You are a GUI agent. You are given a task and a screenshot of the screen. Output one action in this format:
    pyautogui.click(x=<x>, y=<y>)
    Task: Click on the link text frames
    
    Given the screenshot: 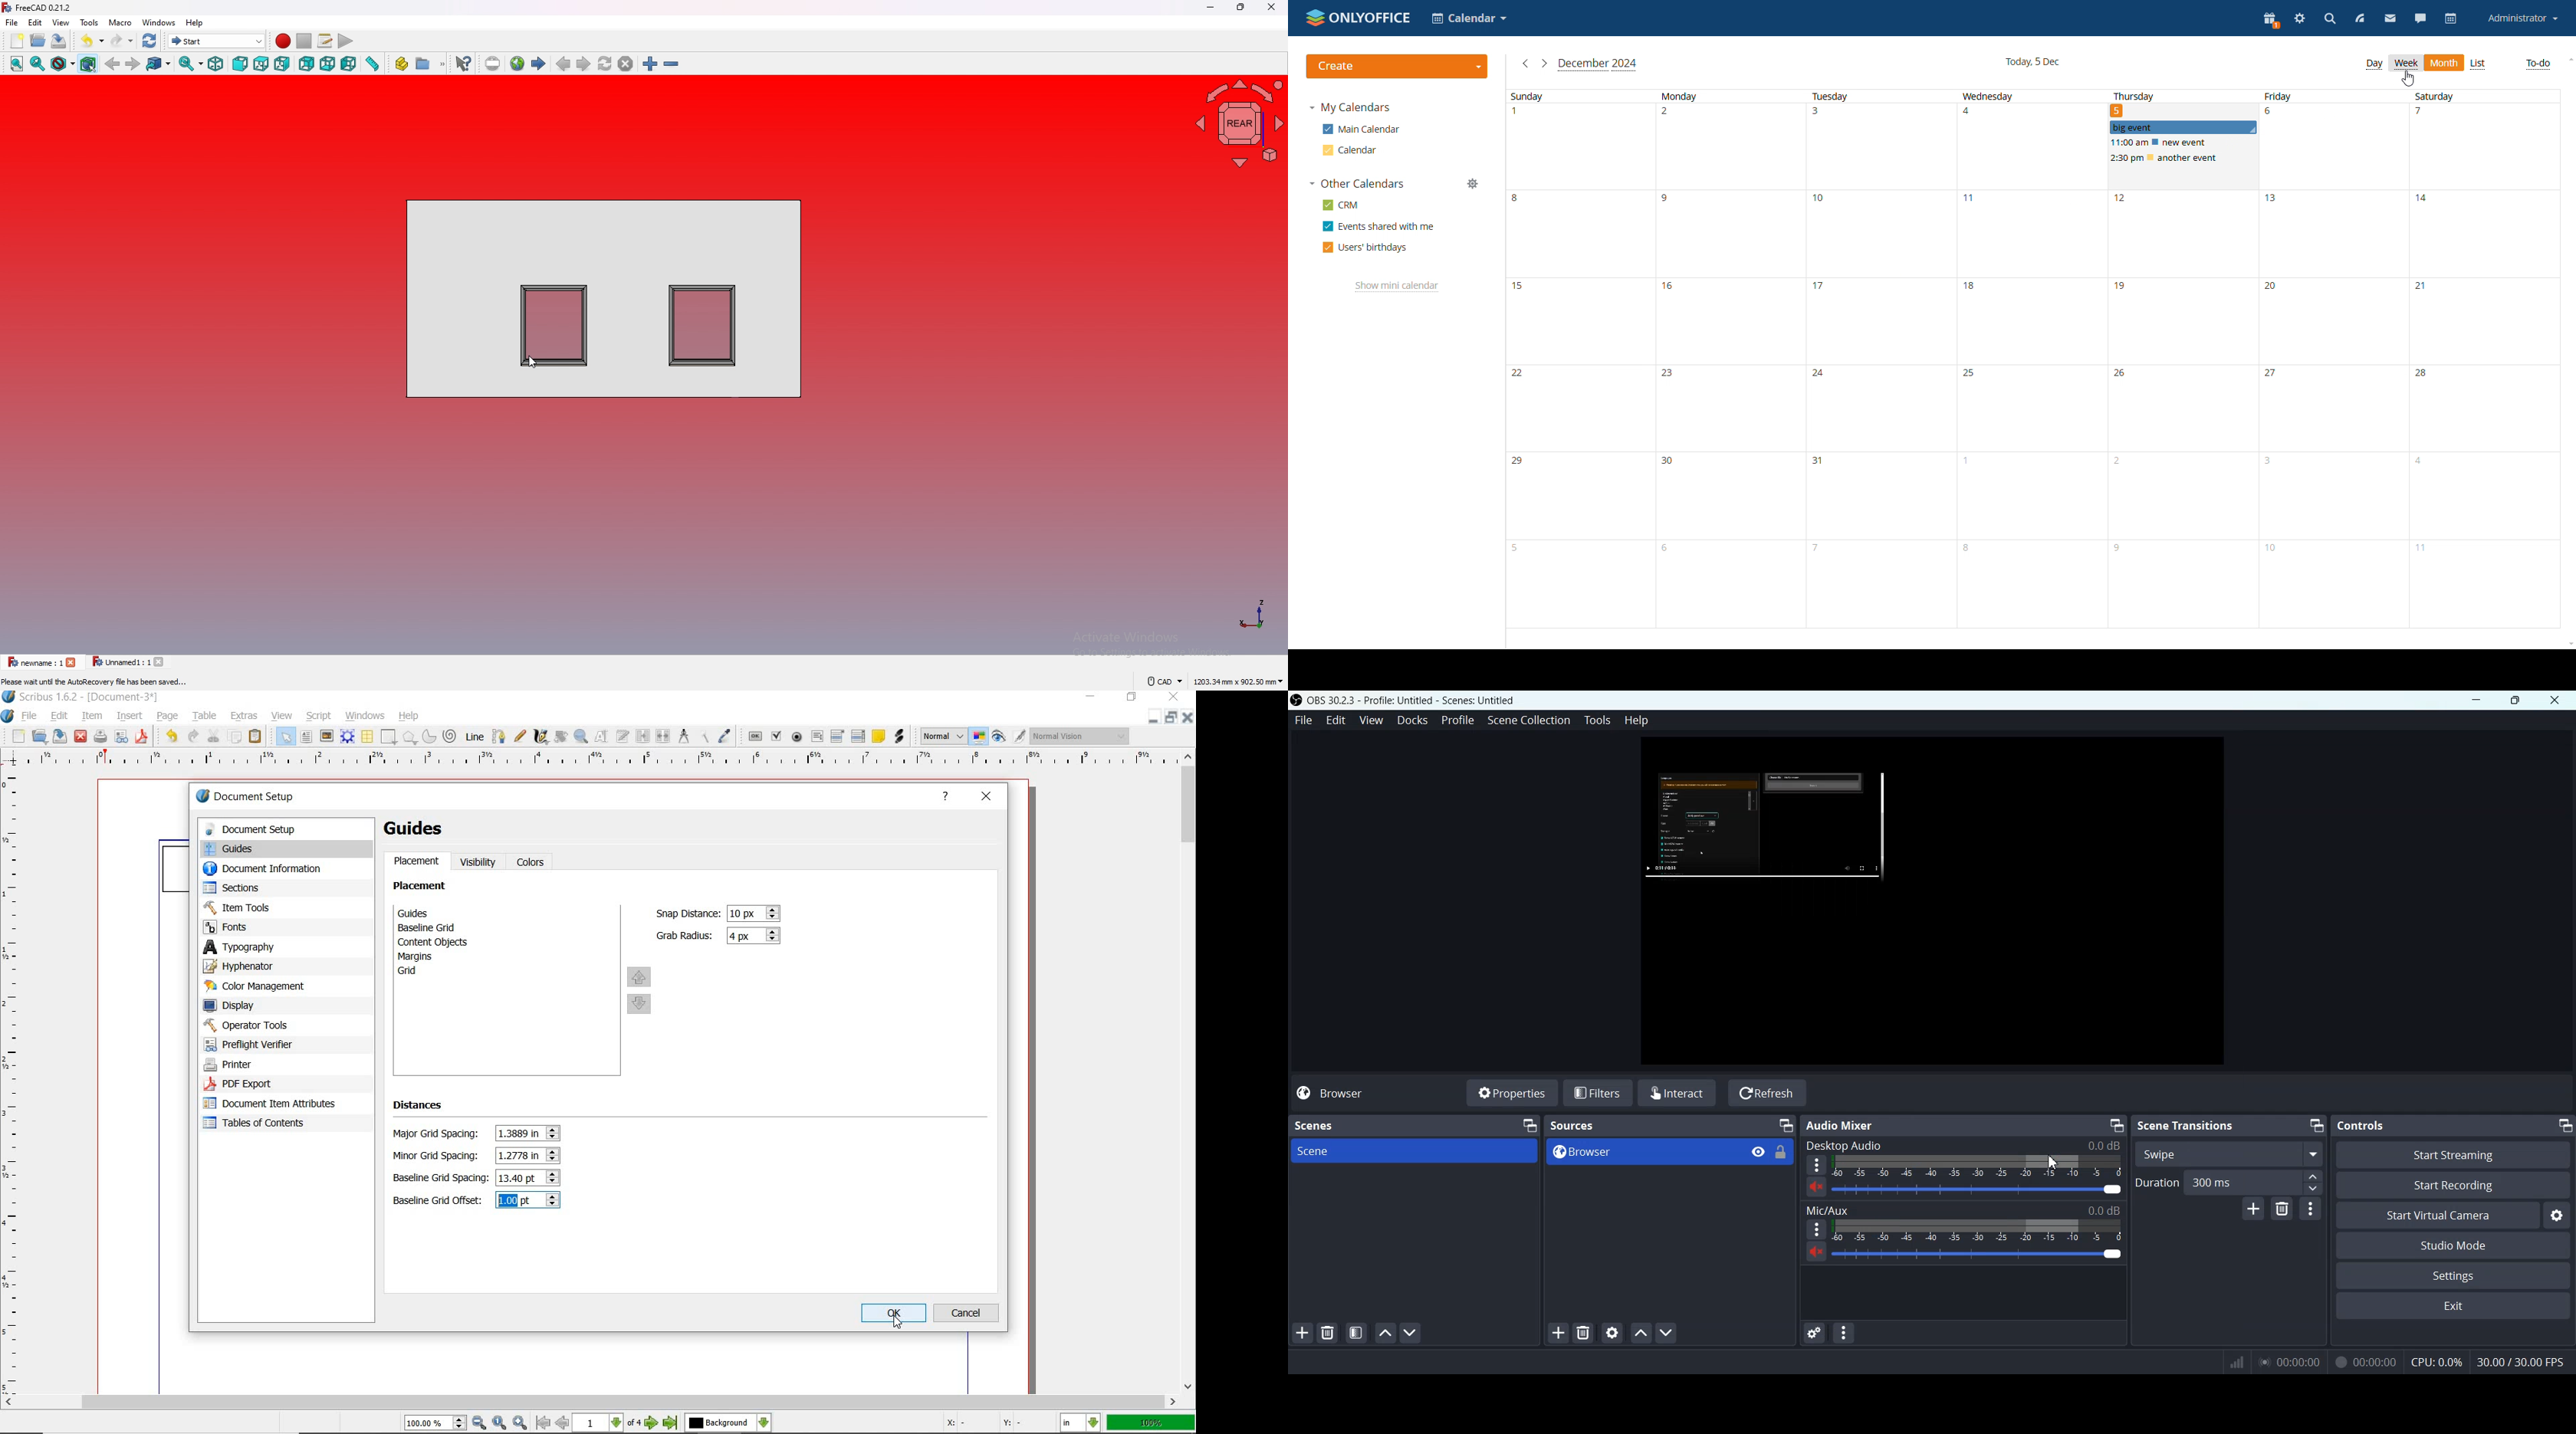 What is the action you would take?
    pyautogui.click(x=643, y=736)
    